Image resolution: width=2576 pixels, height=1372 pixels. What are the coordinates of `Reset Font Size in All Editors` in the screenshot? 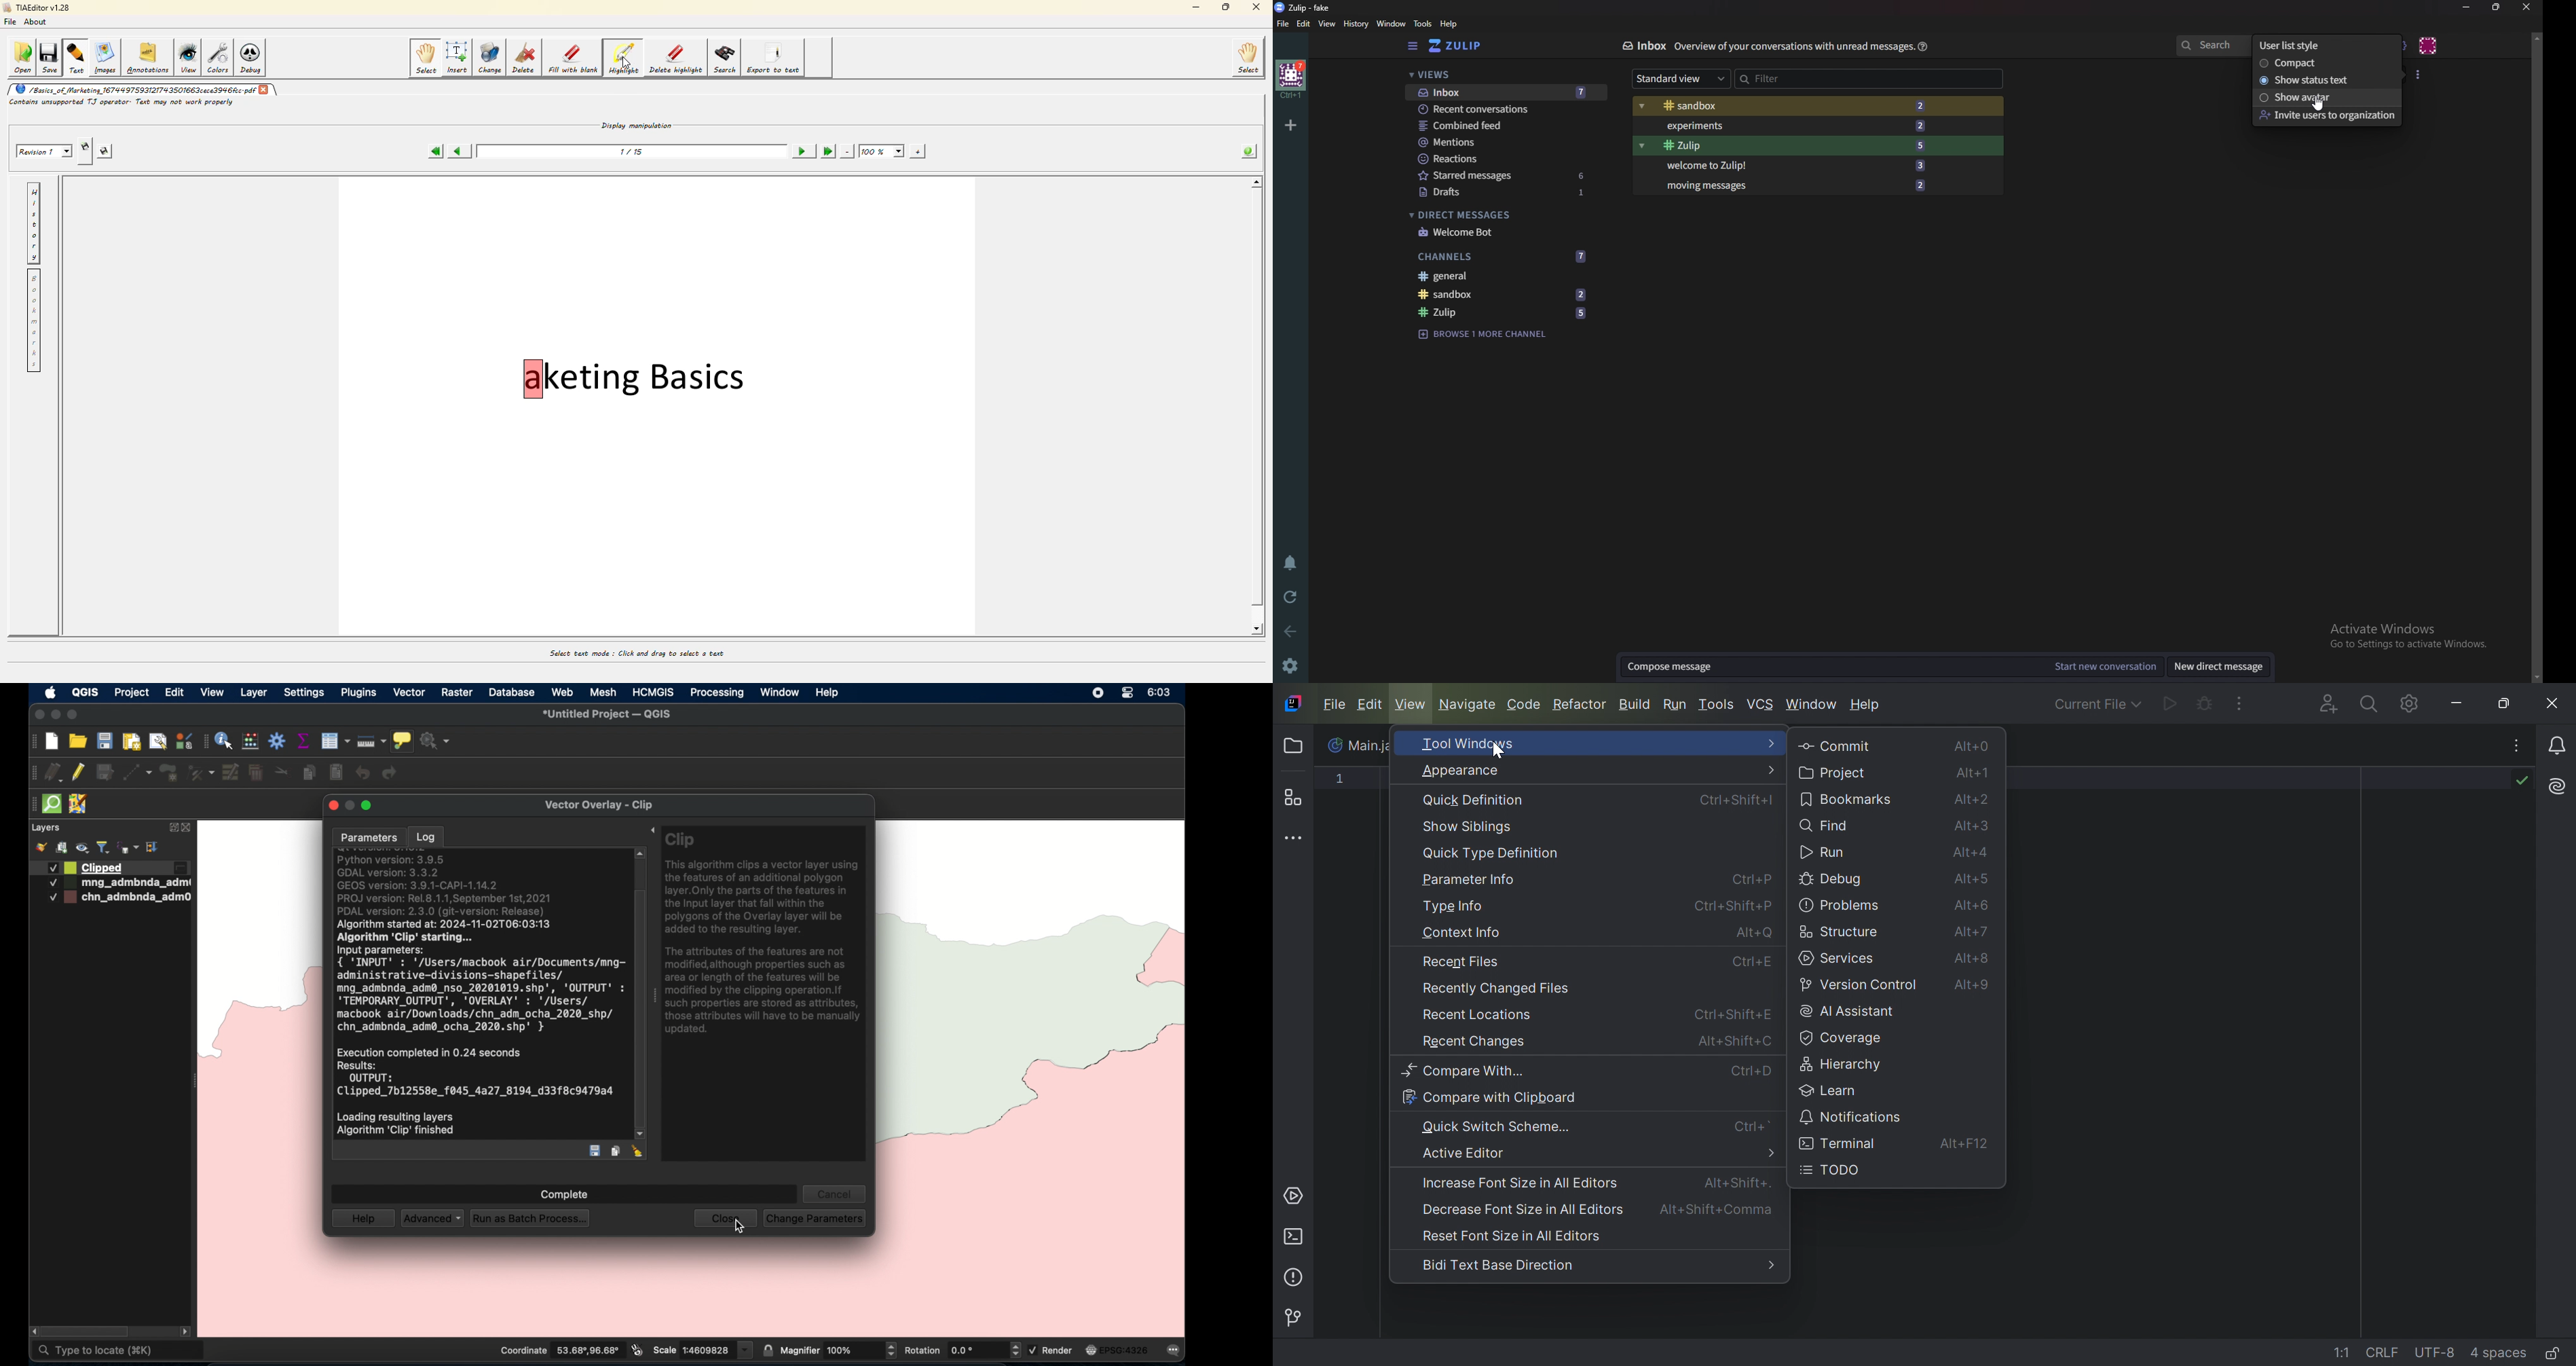 It's located at (1514, 1236).